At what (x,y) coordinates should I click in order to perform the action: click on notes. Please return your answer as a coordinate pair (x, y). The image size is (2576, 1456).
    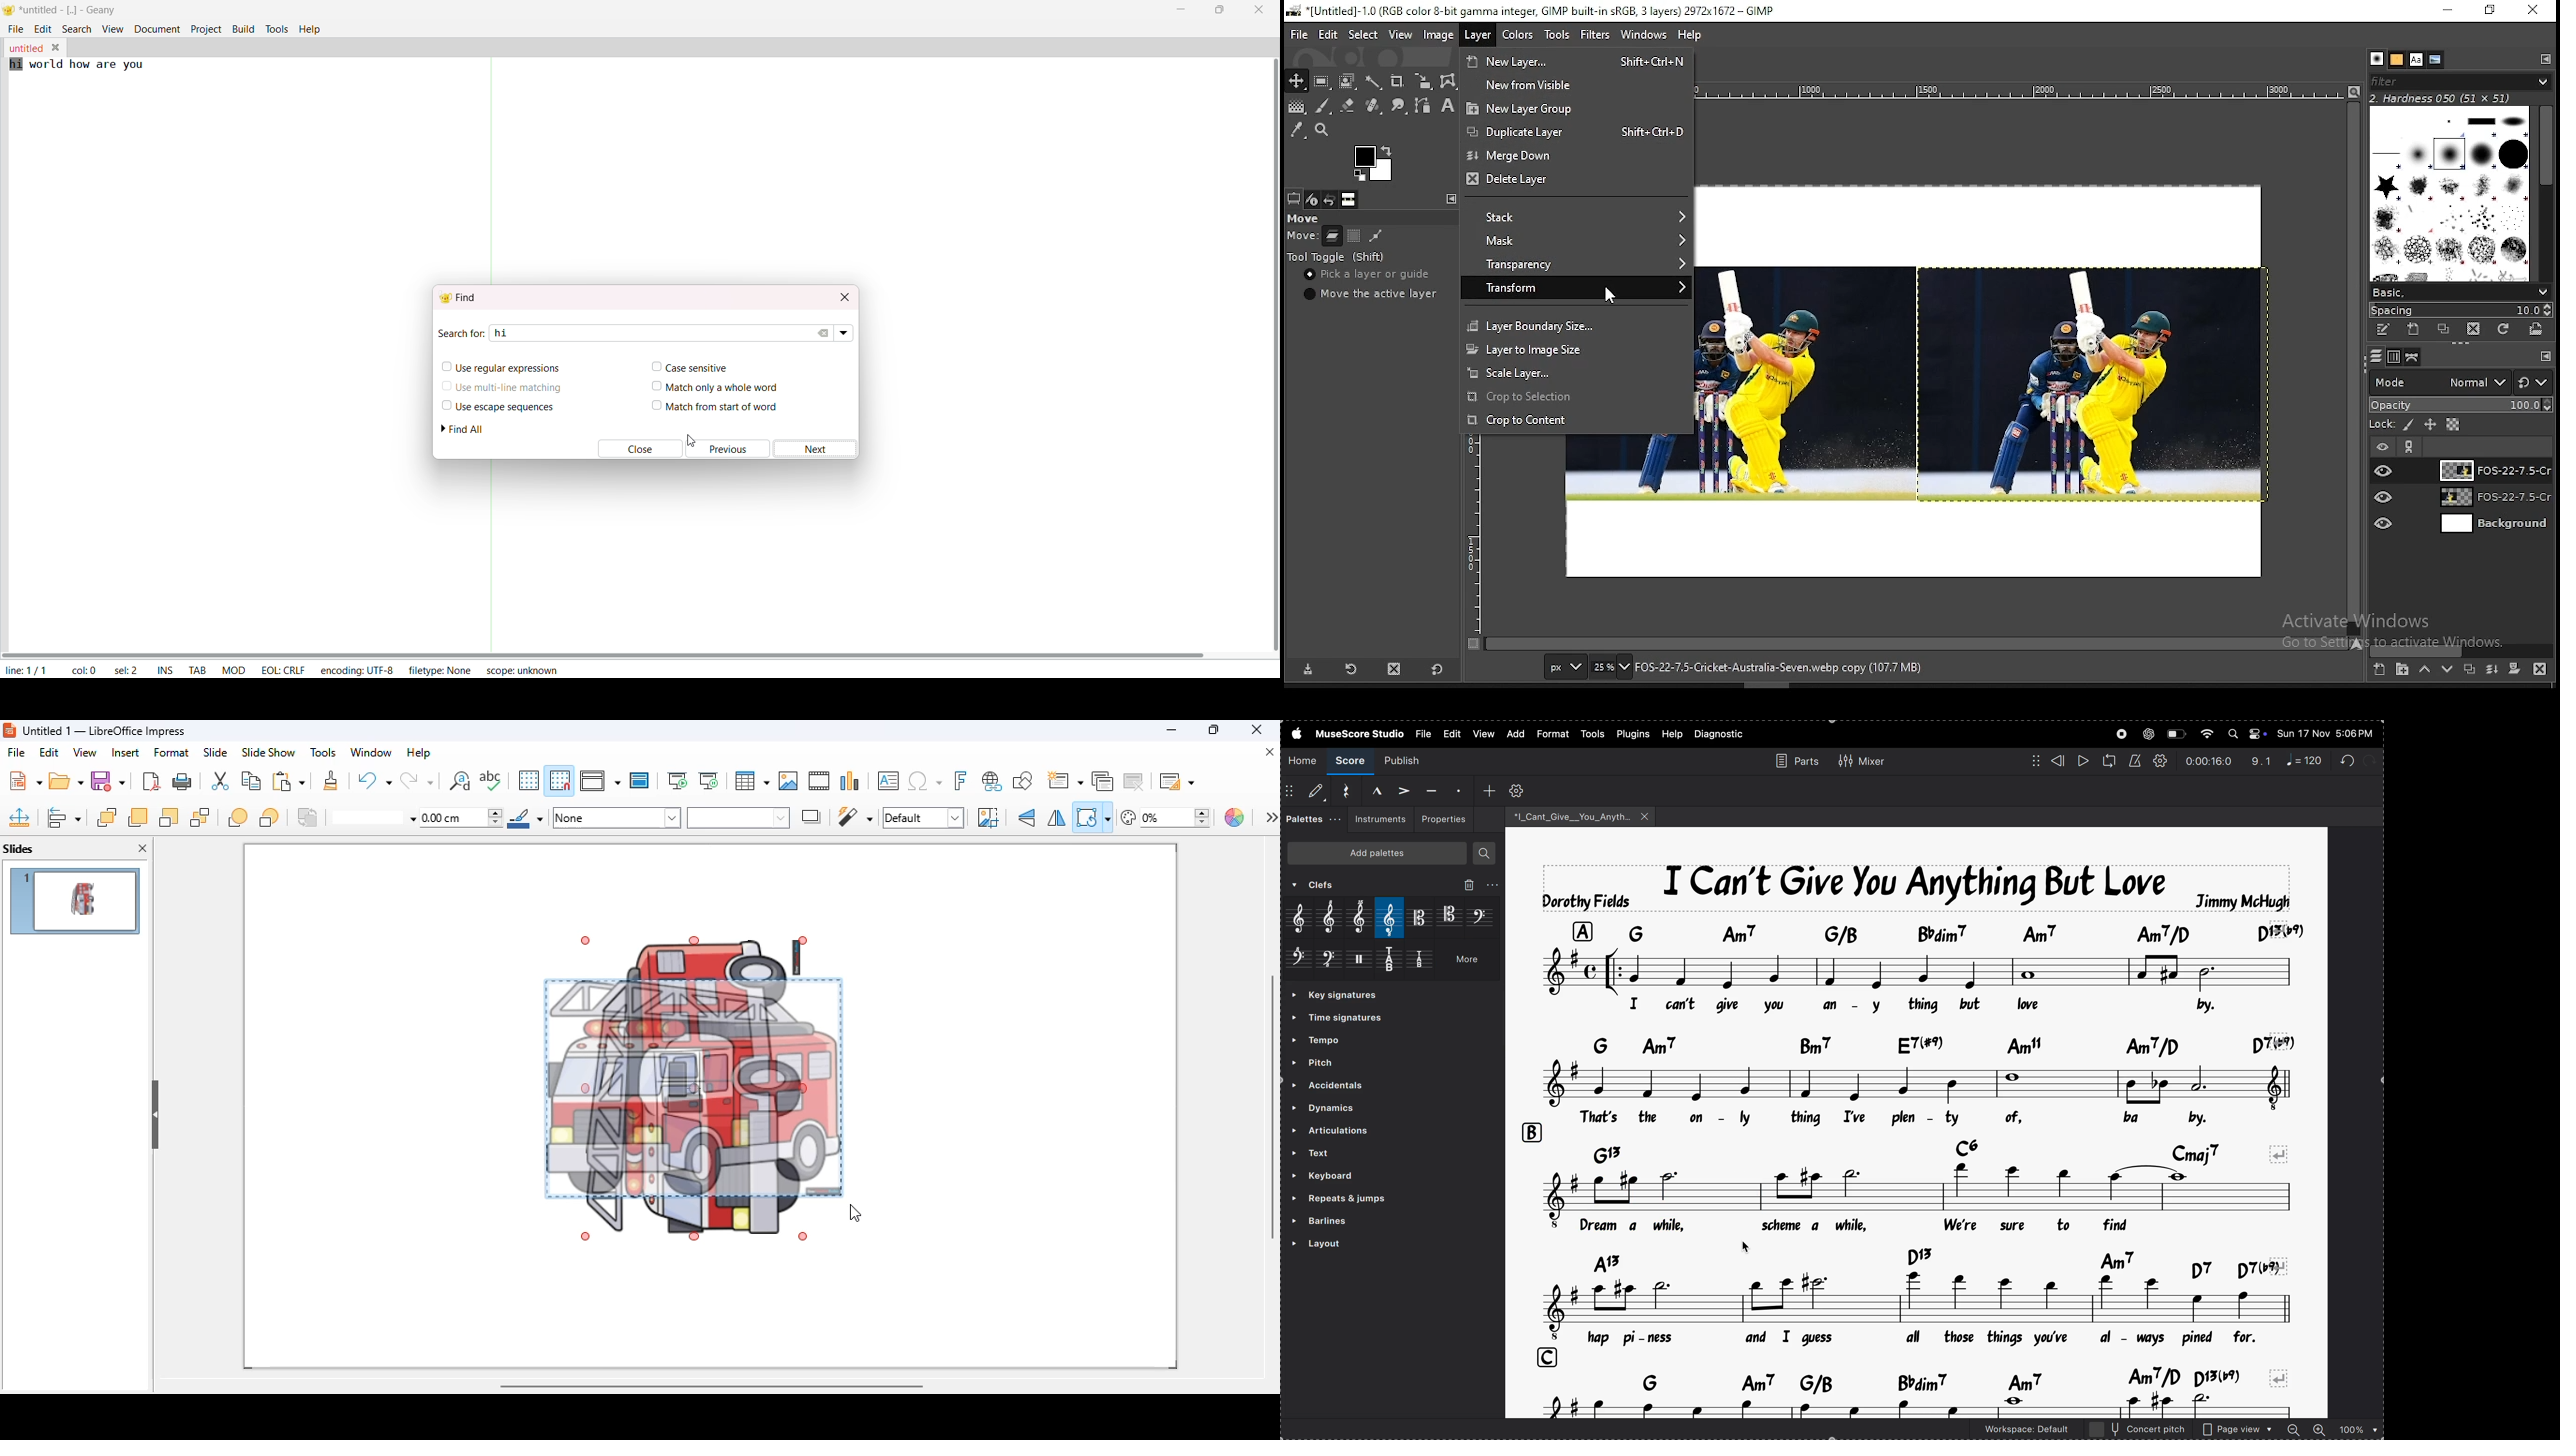
    Looking at the image, I should click on (1919, 1082).